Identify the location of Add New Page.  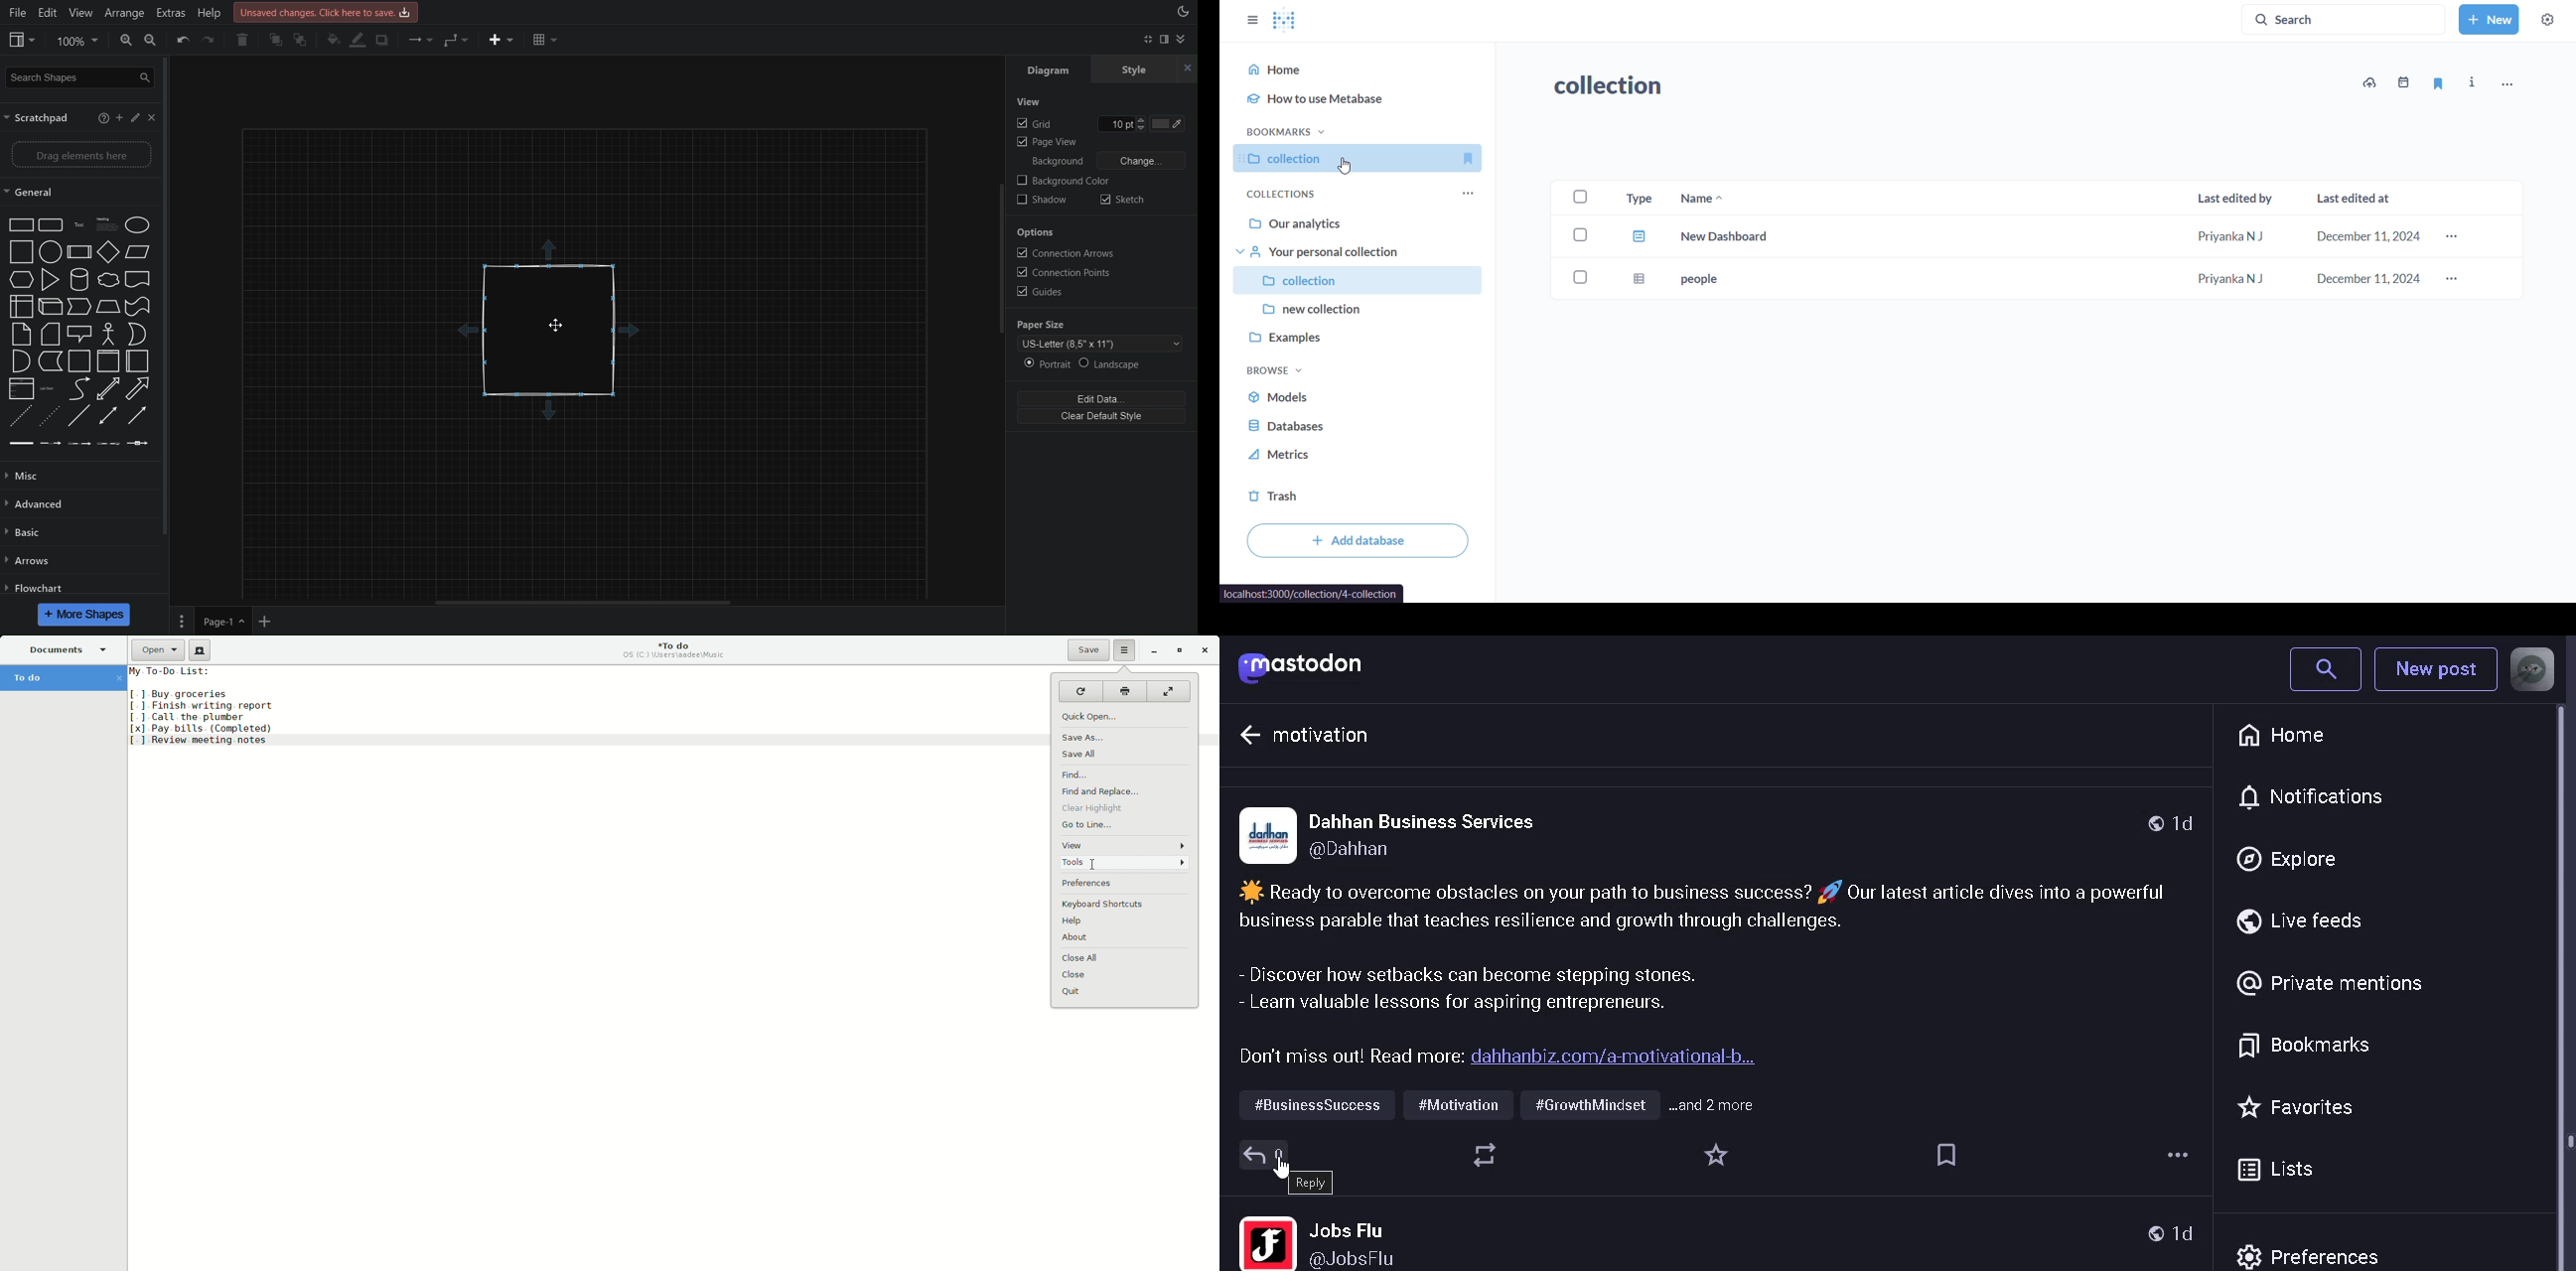
(270, 619).